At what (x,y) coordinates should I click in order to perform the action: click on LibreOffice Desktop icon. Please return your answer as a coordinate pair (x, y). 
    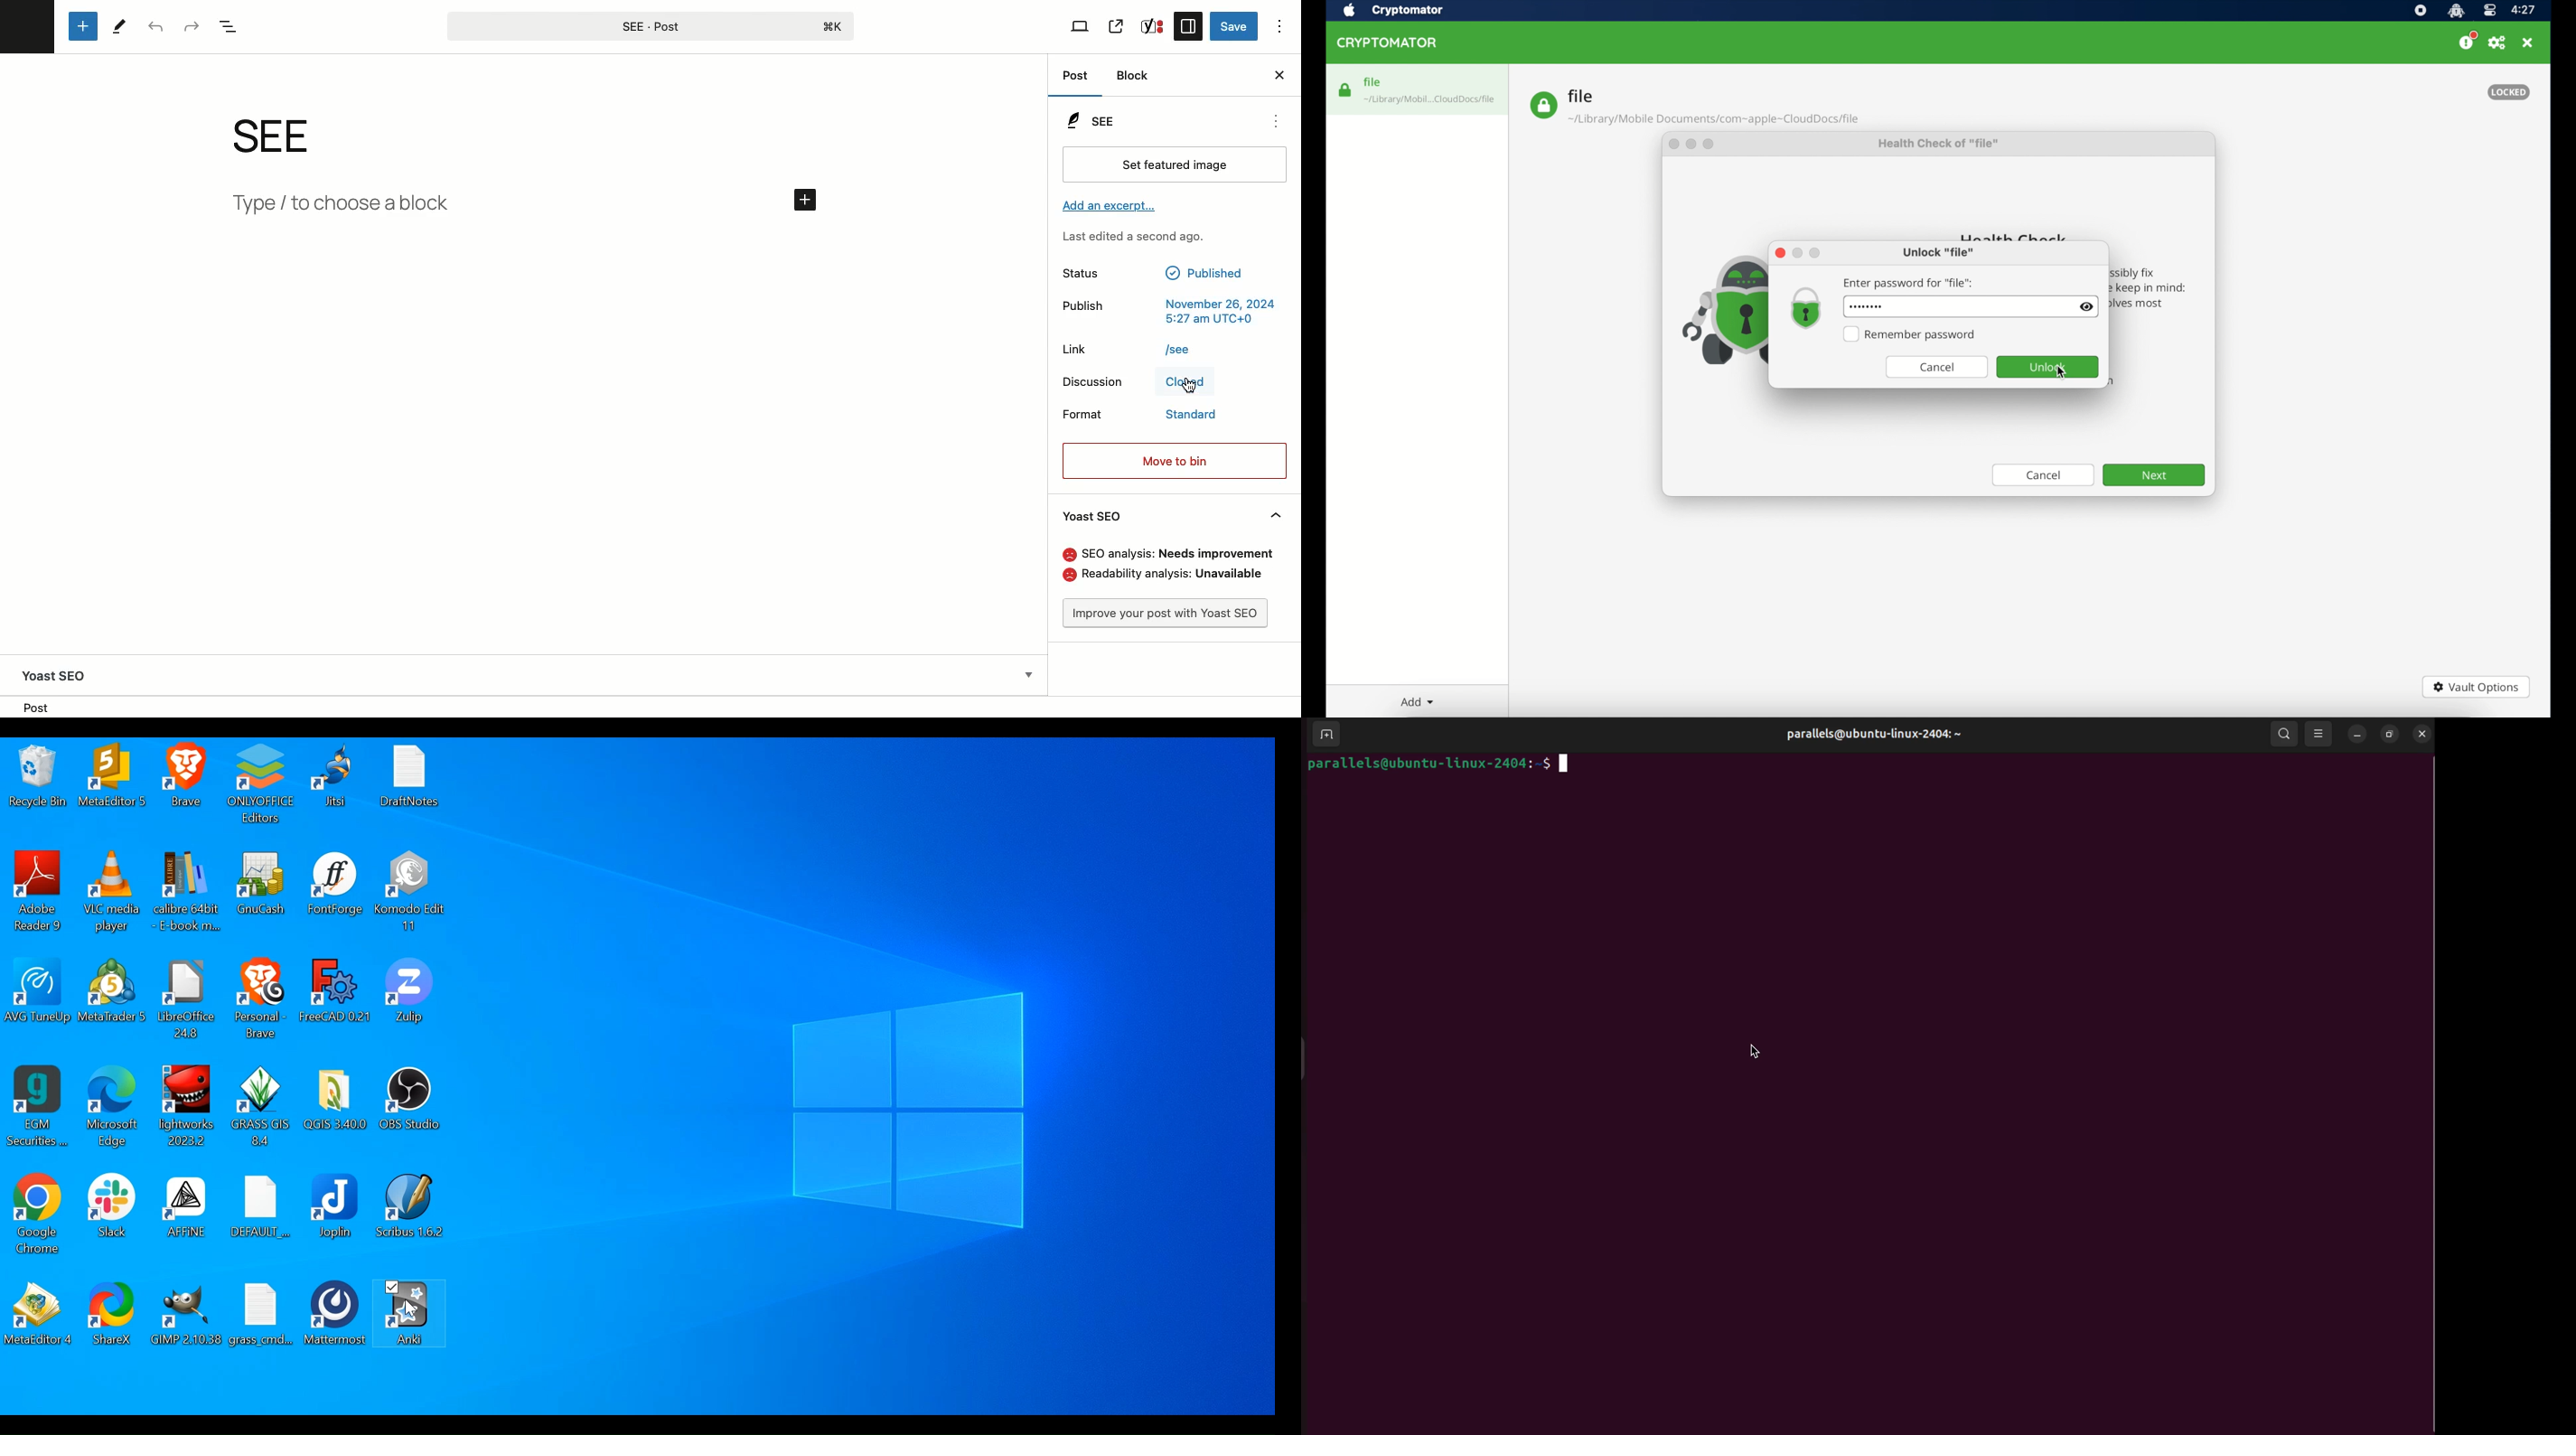
    Looking at the image, I should click on (190, 998).